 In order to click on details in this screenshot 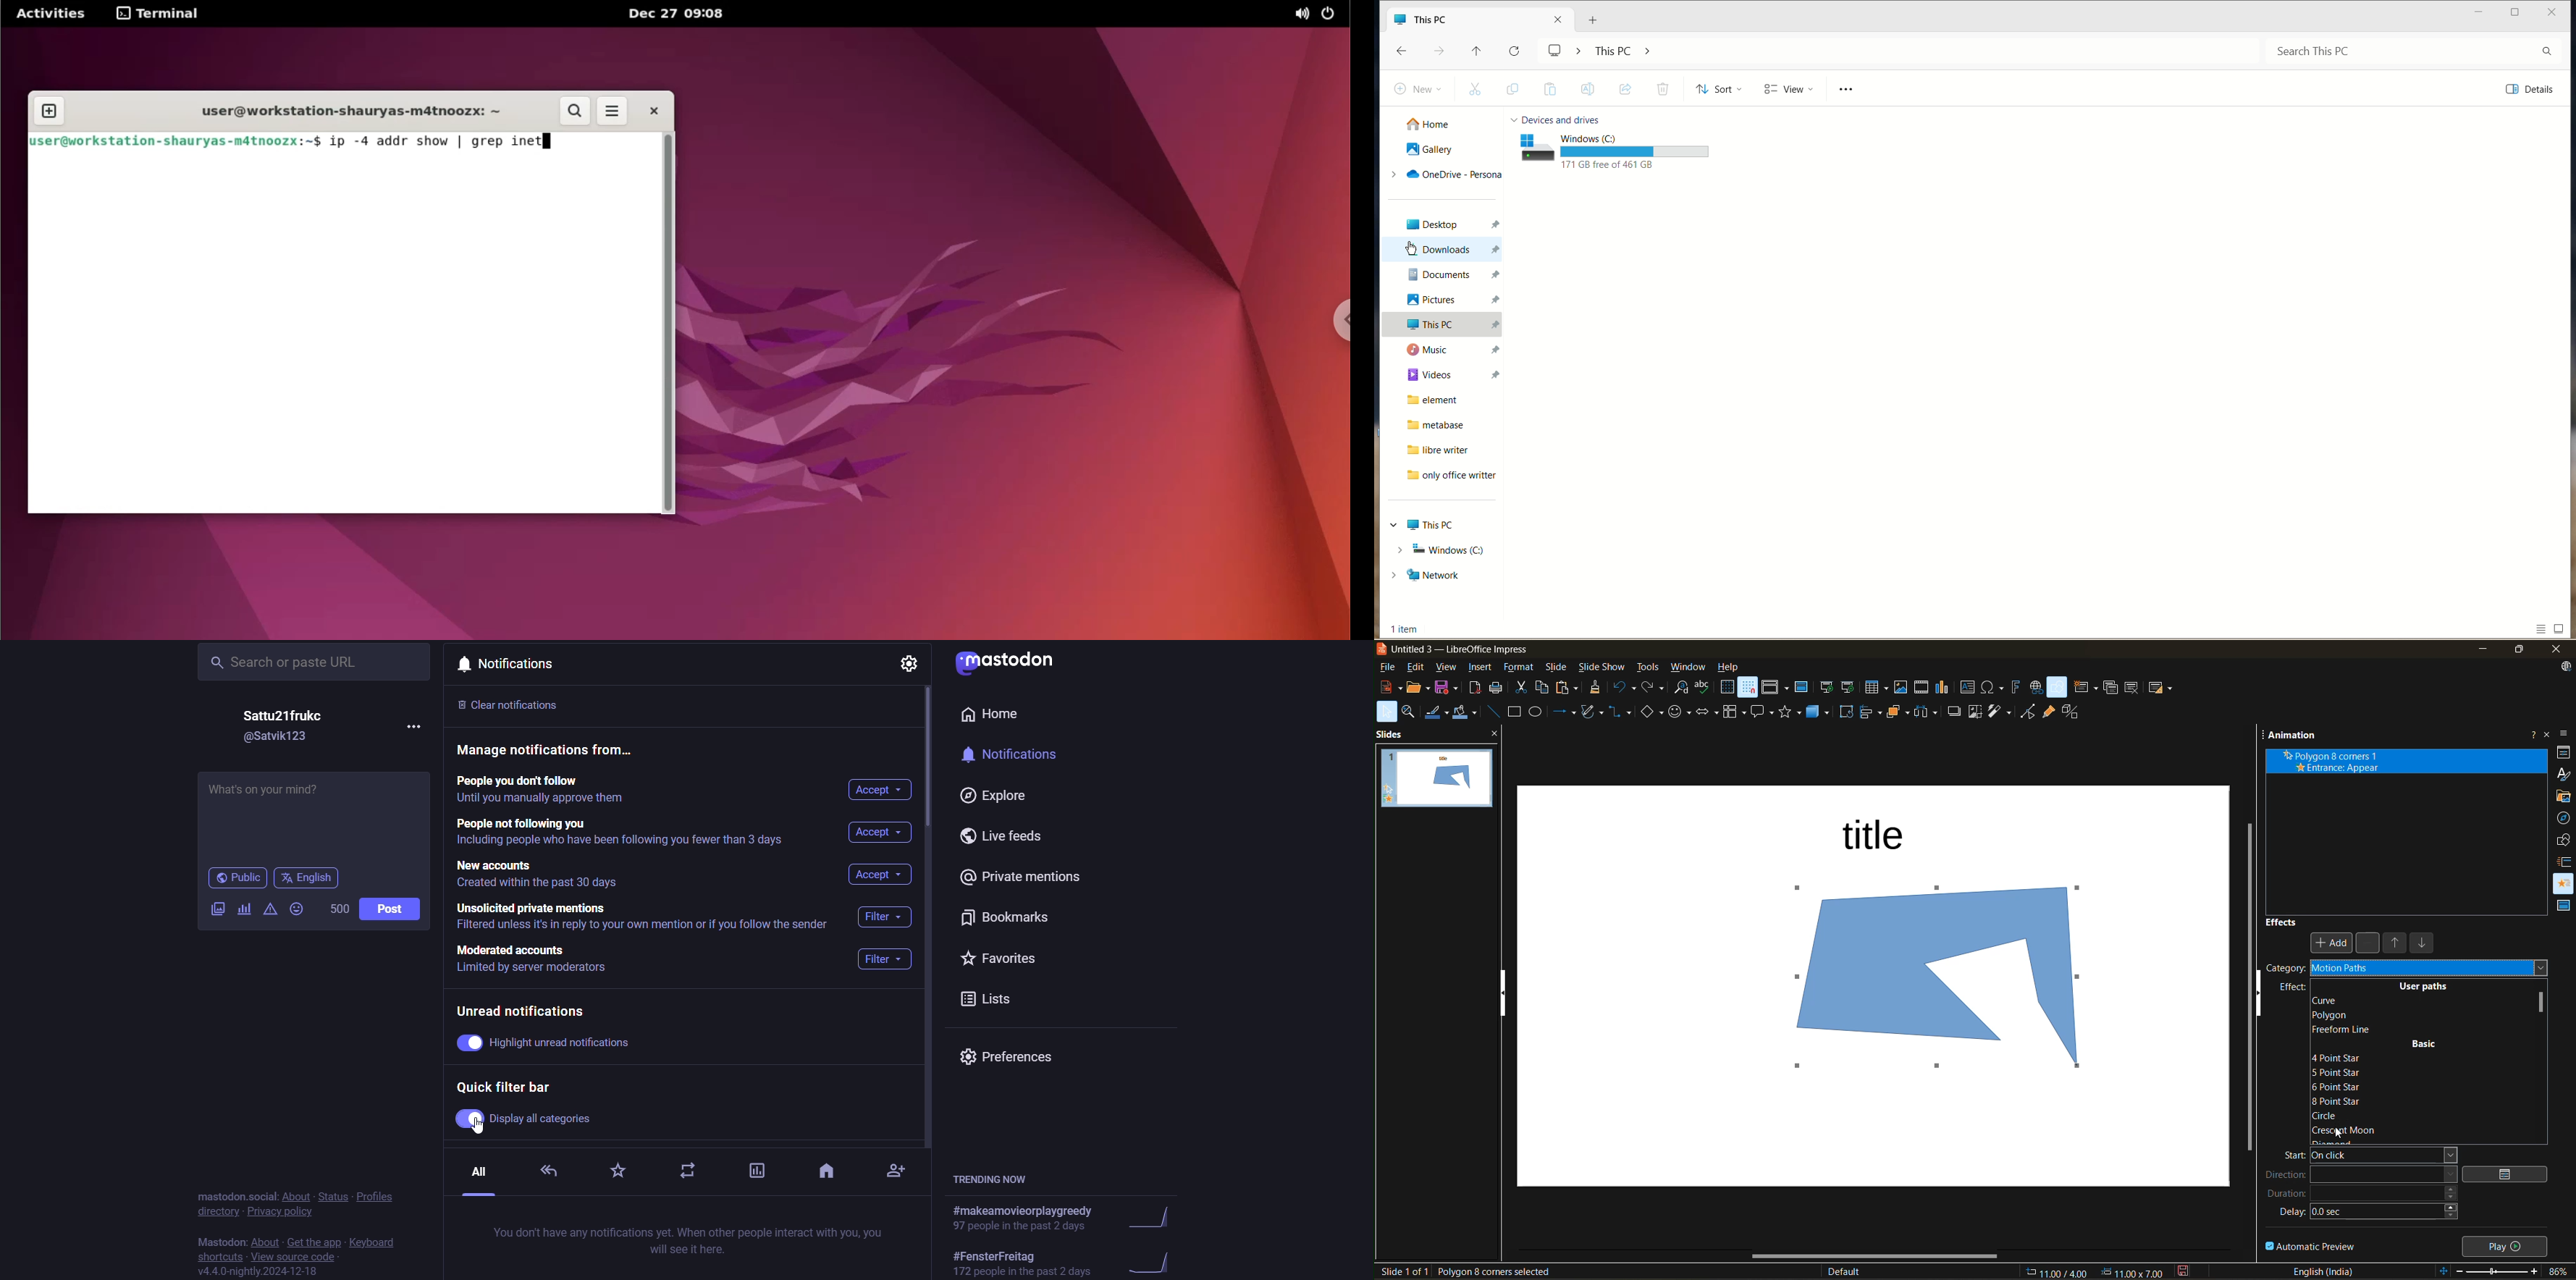, I will do `click(2534, 89)`.